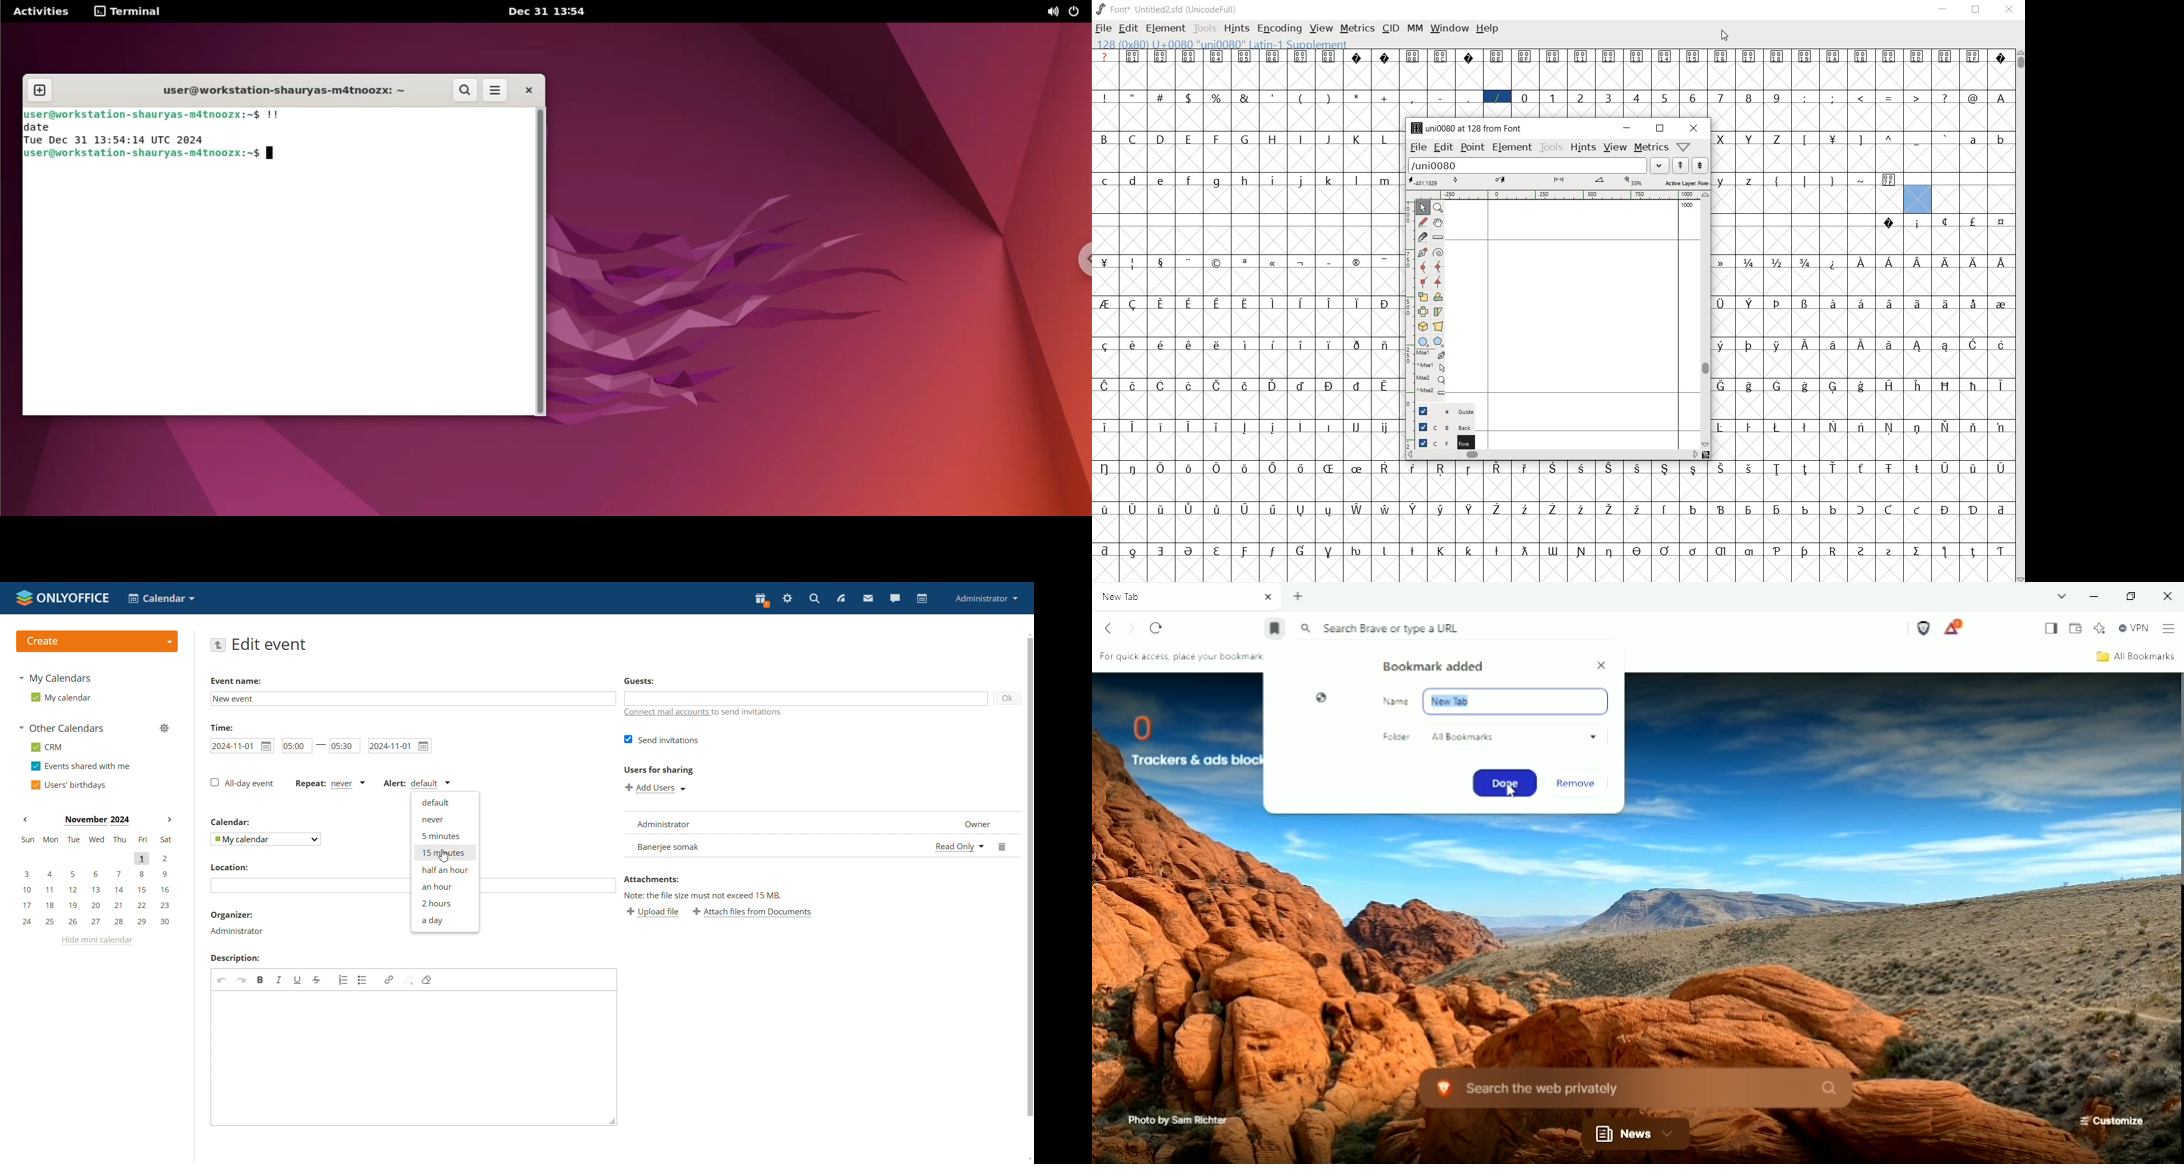 The image size is (2184, 1176). I want to click on glyph, so click(1161, 304).